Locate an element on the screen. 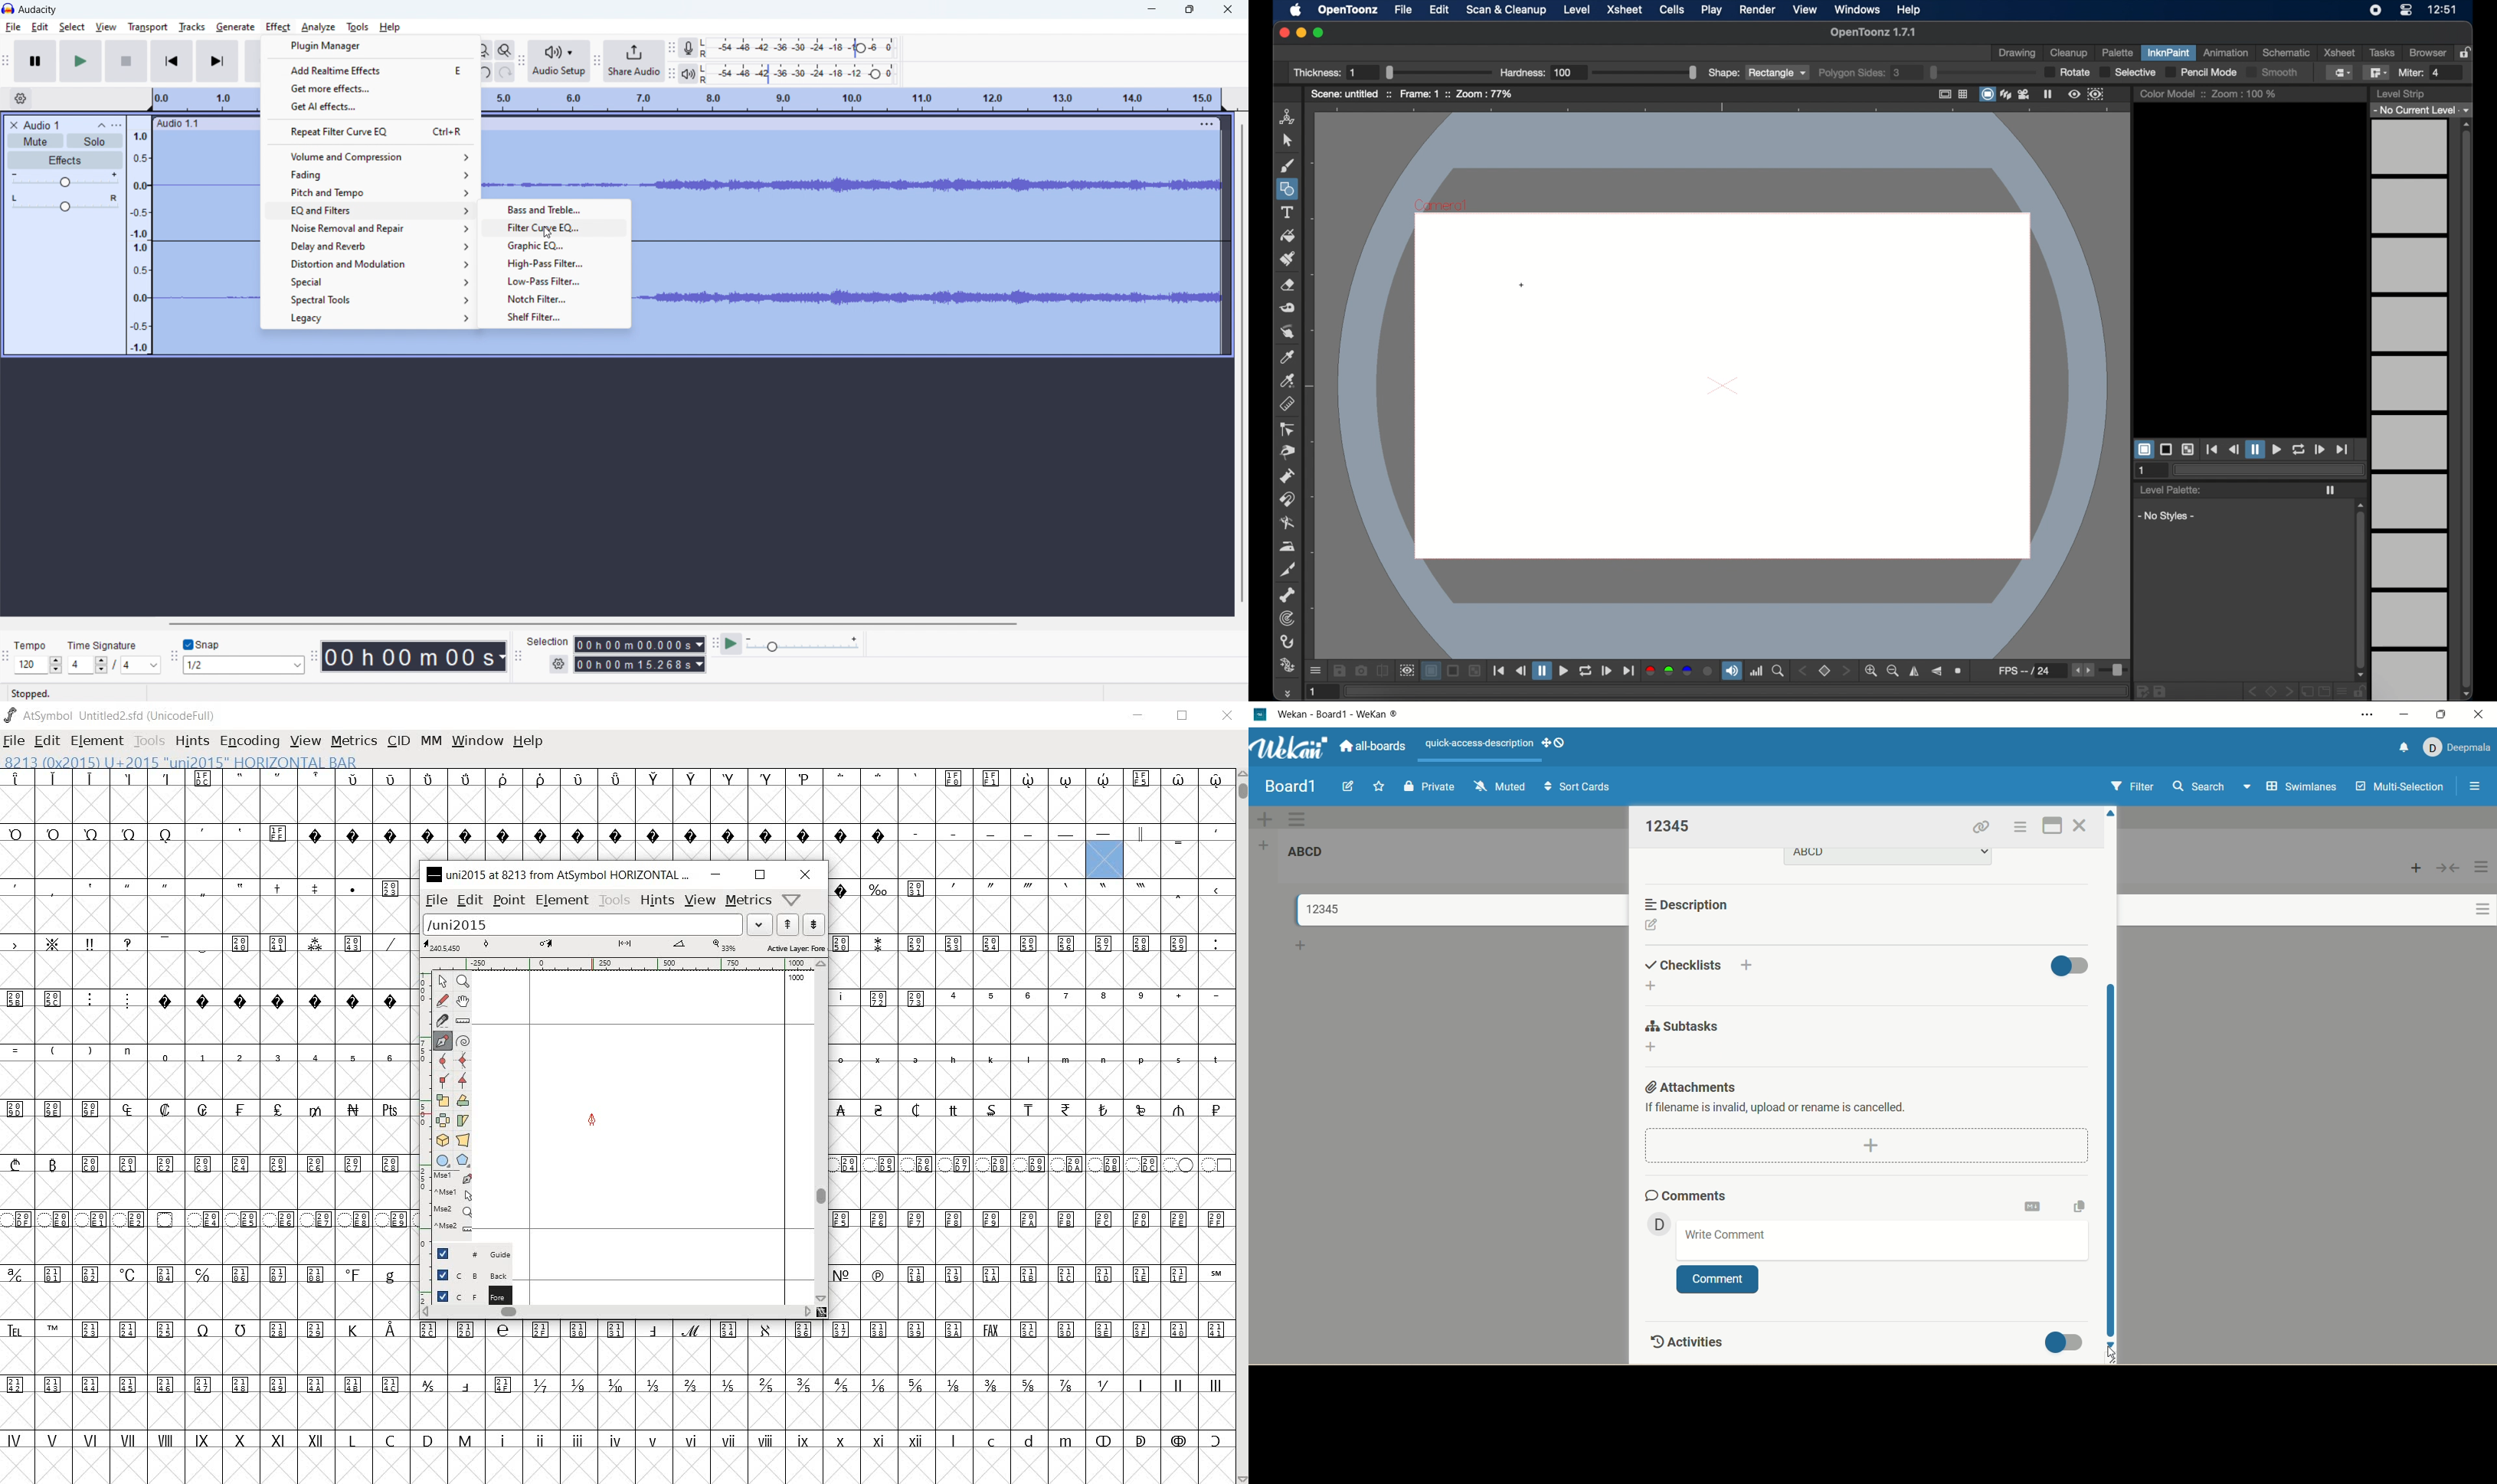  Add a corner point is located at coordinates (462, 1080).